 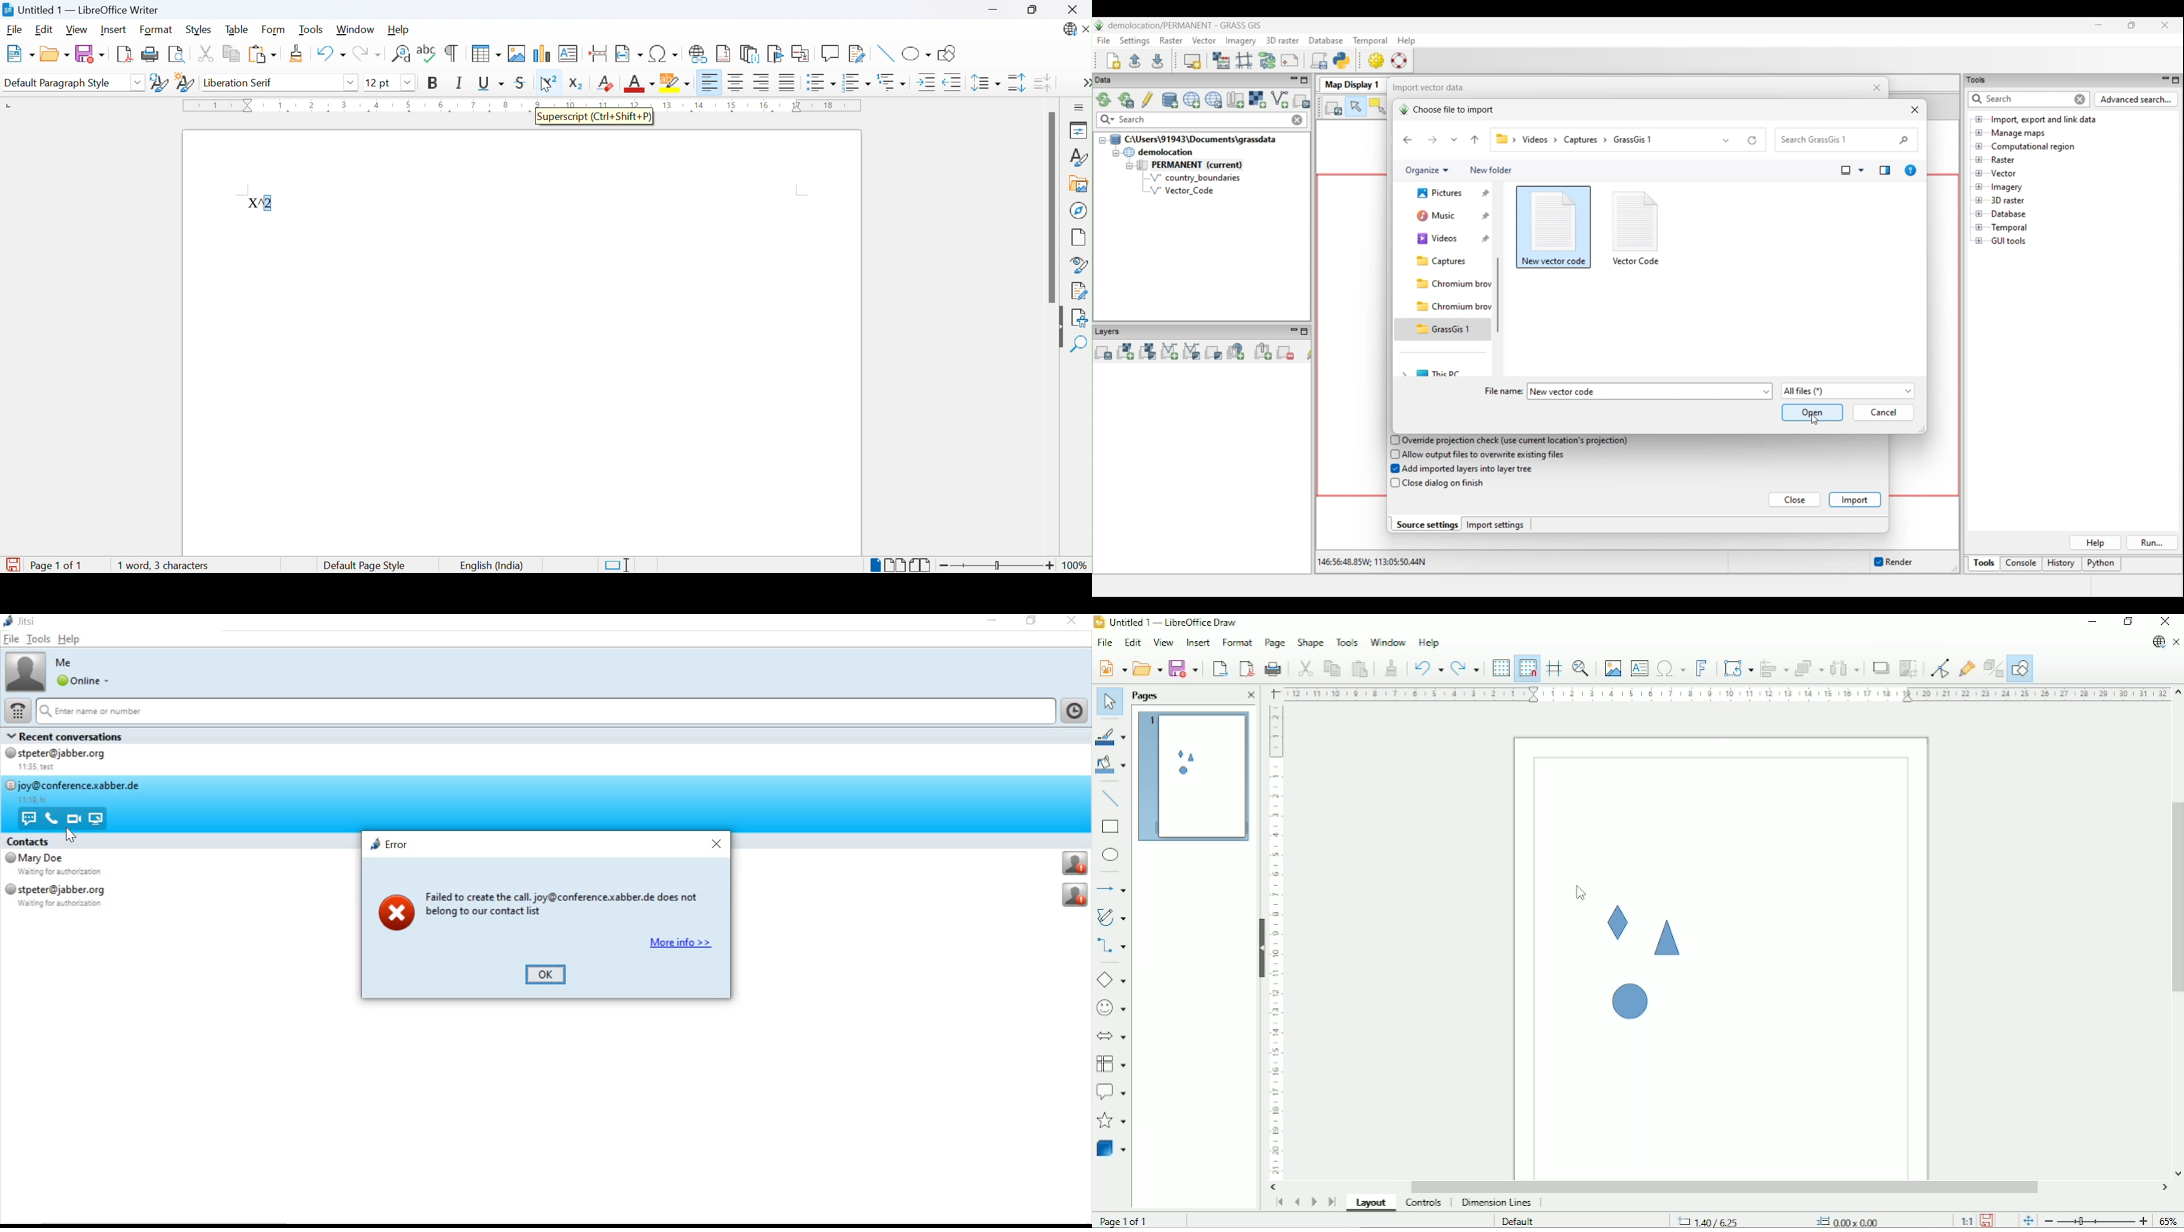 What do you see at coordinates (1667, 938) in the screenshot?
I see `Shape` at bounding box center [1667, 938].